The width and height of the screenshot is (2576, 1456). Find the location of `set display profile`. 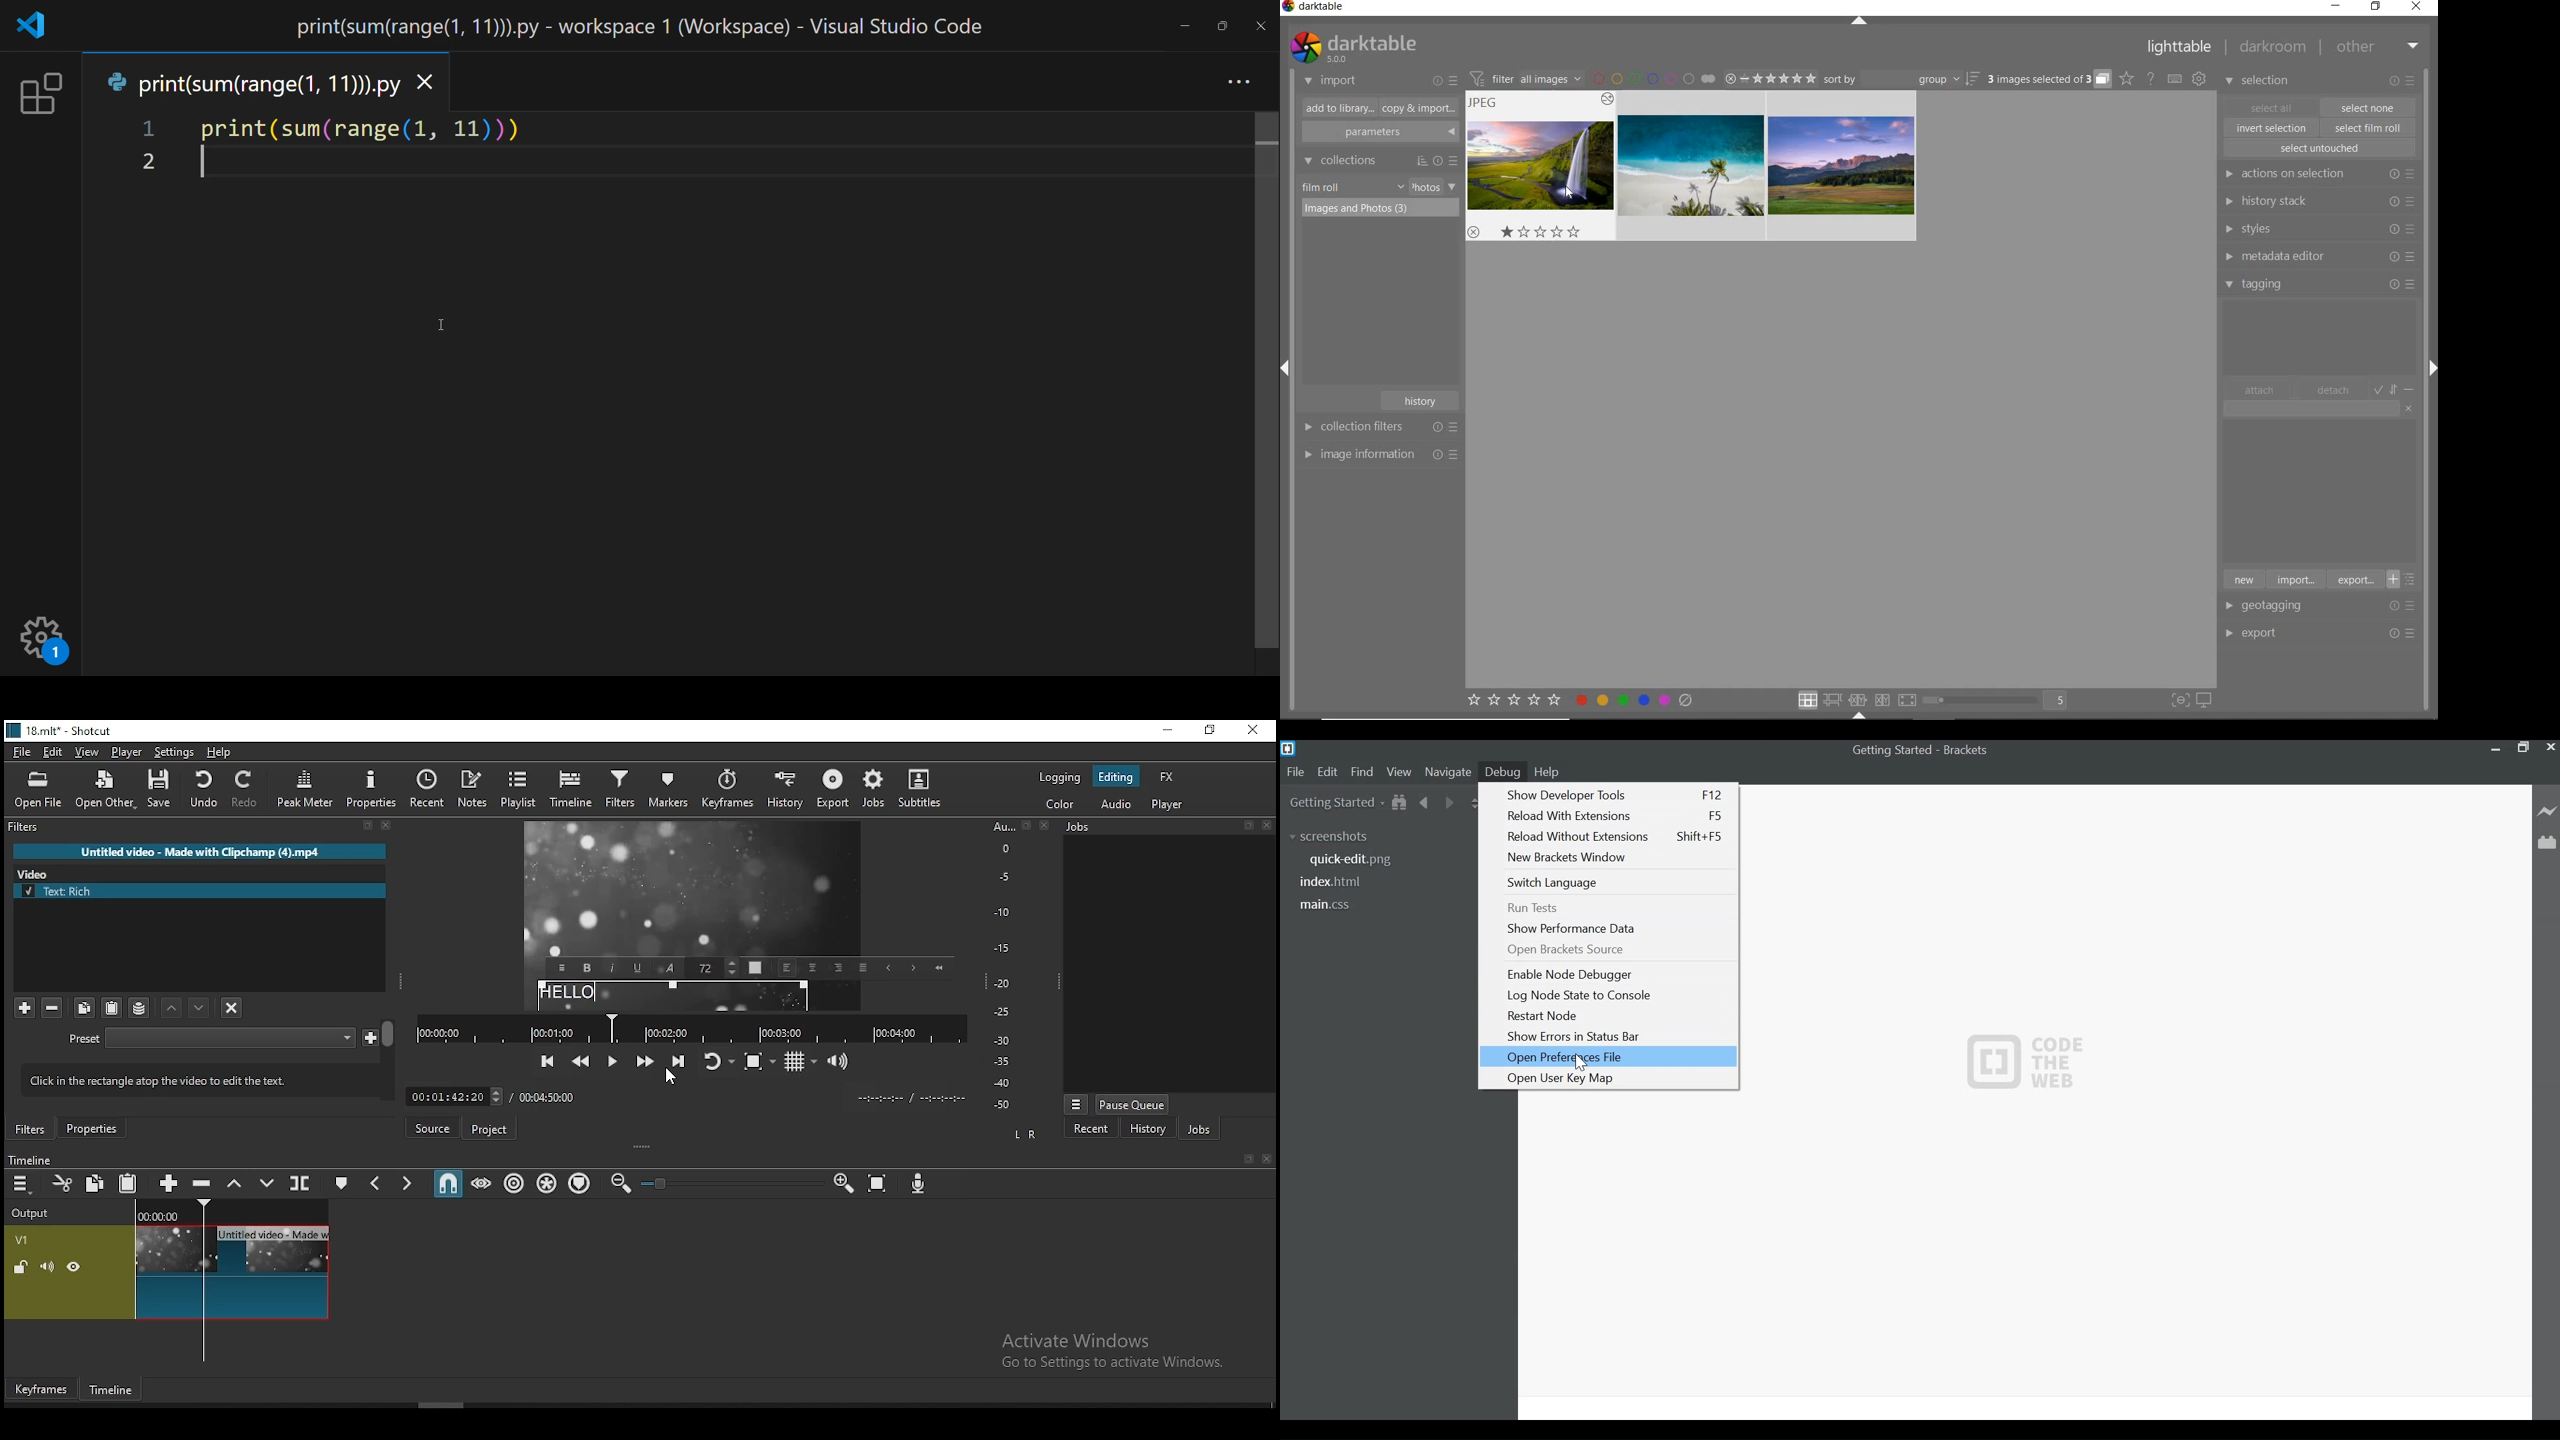

set display profile is located at coordinates (2204, 701).